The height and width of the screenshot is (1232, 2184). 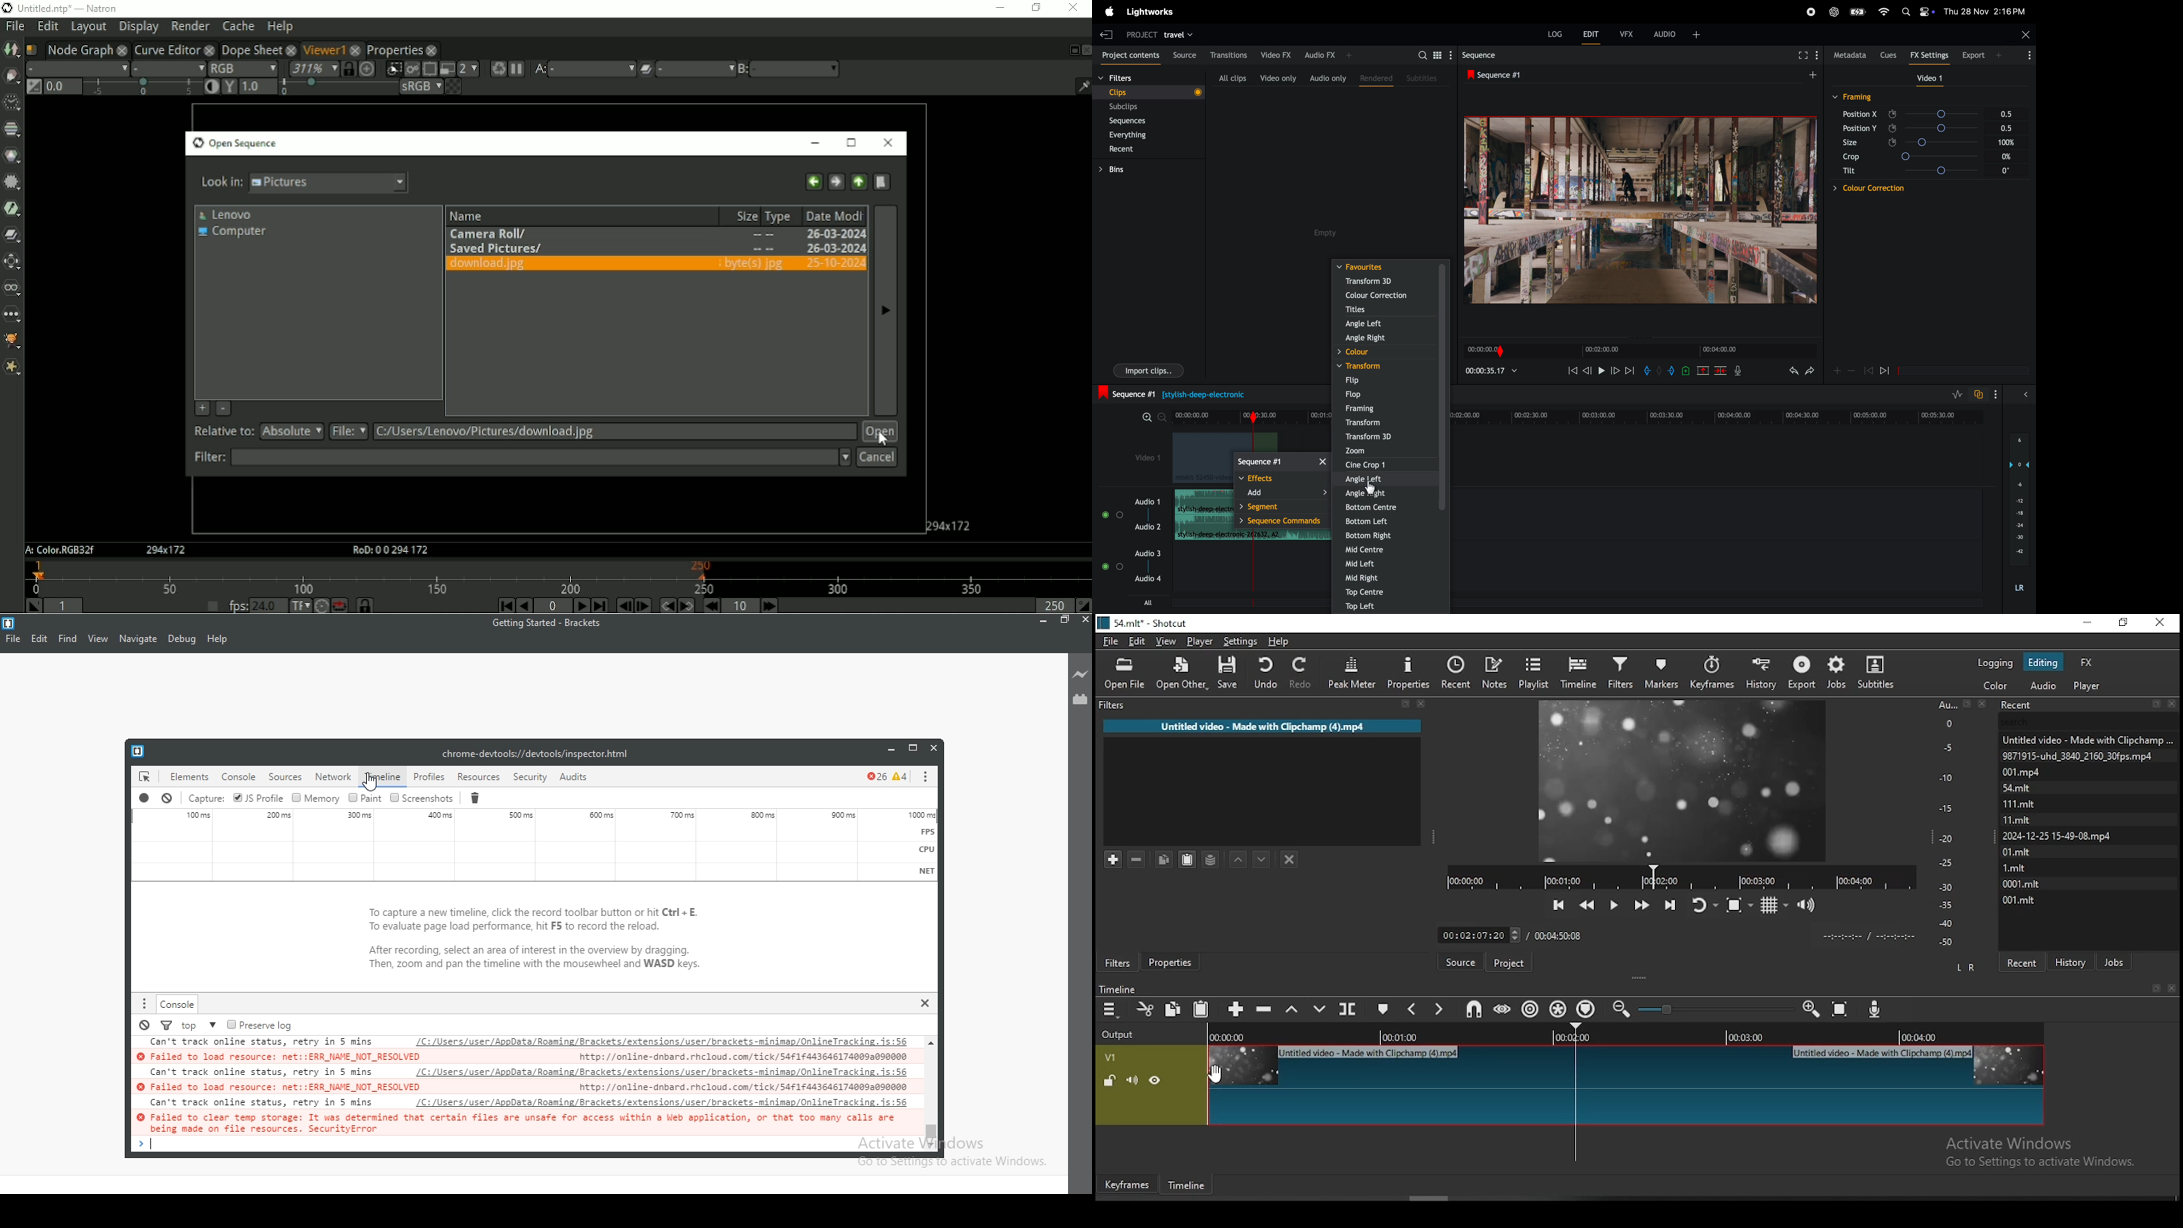 What do you see at coordinates (258, 798) in the screenshot?
I see `JS Profile` at bounding box center [258, 798].